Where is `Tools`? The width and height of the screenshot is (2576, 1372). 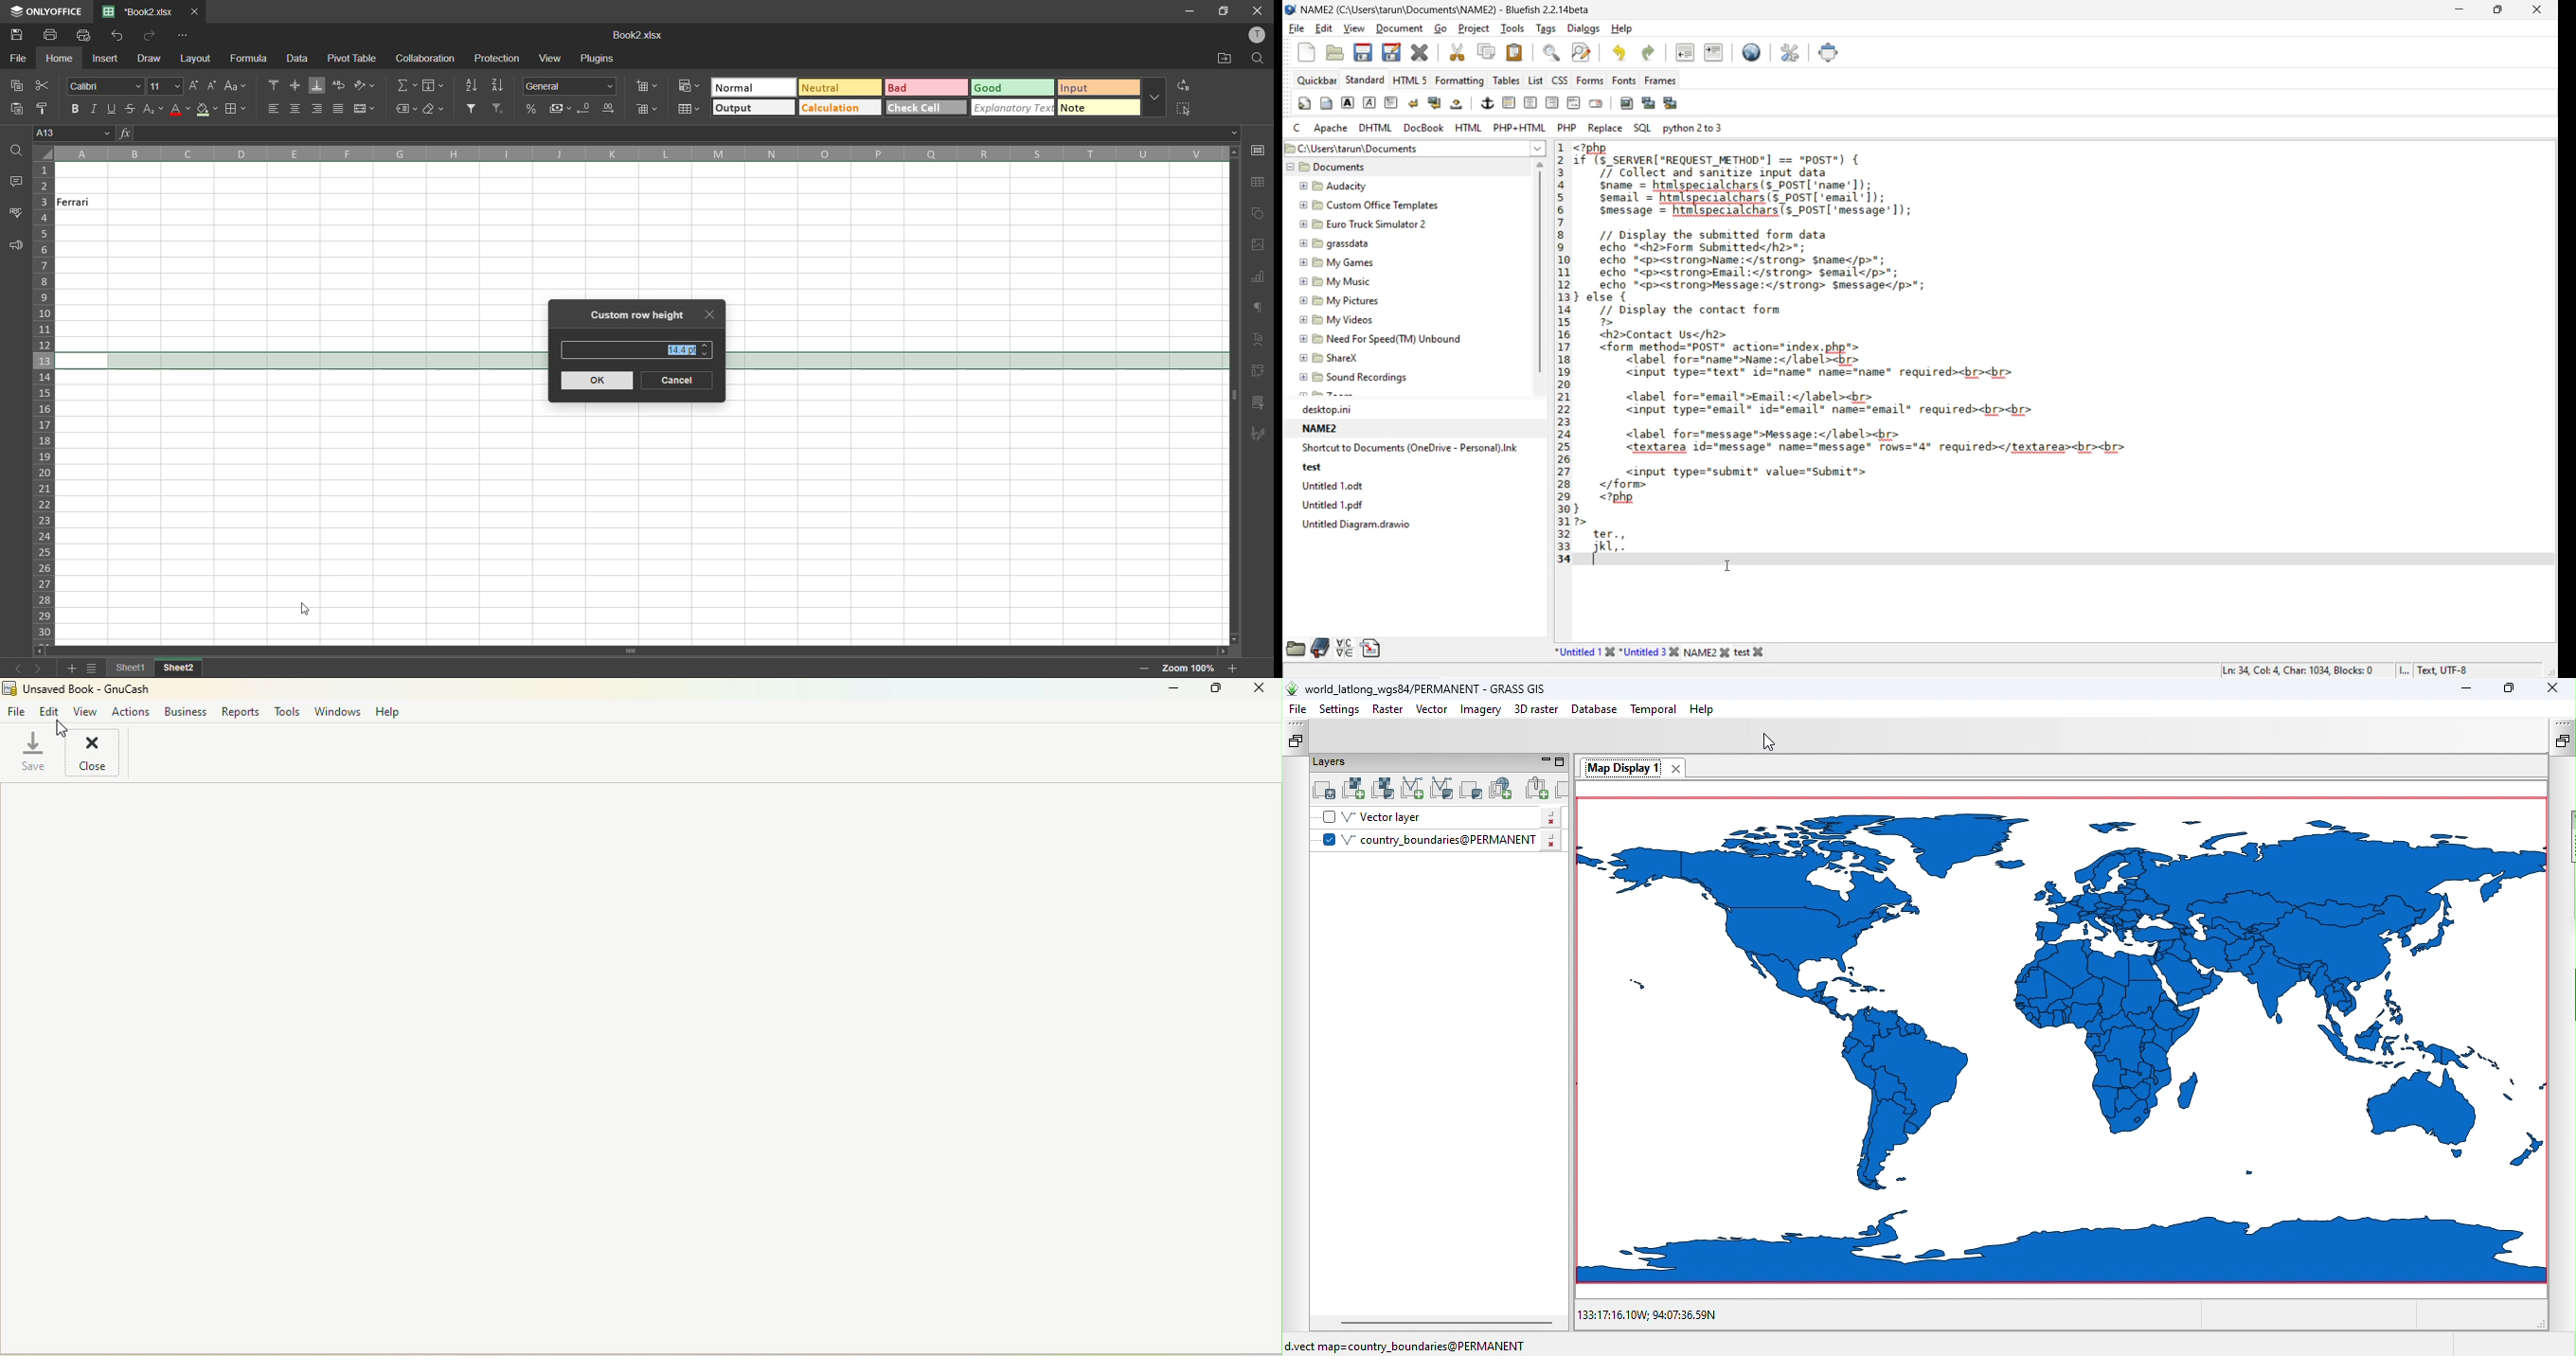
Tools is located at coordinates (288, 712).